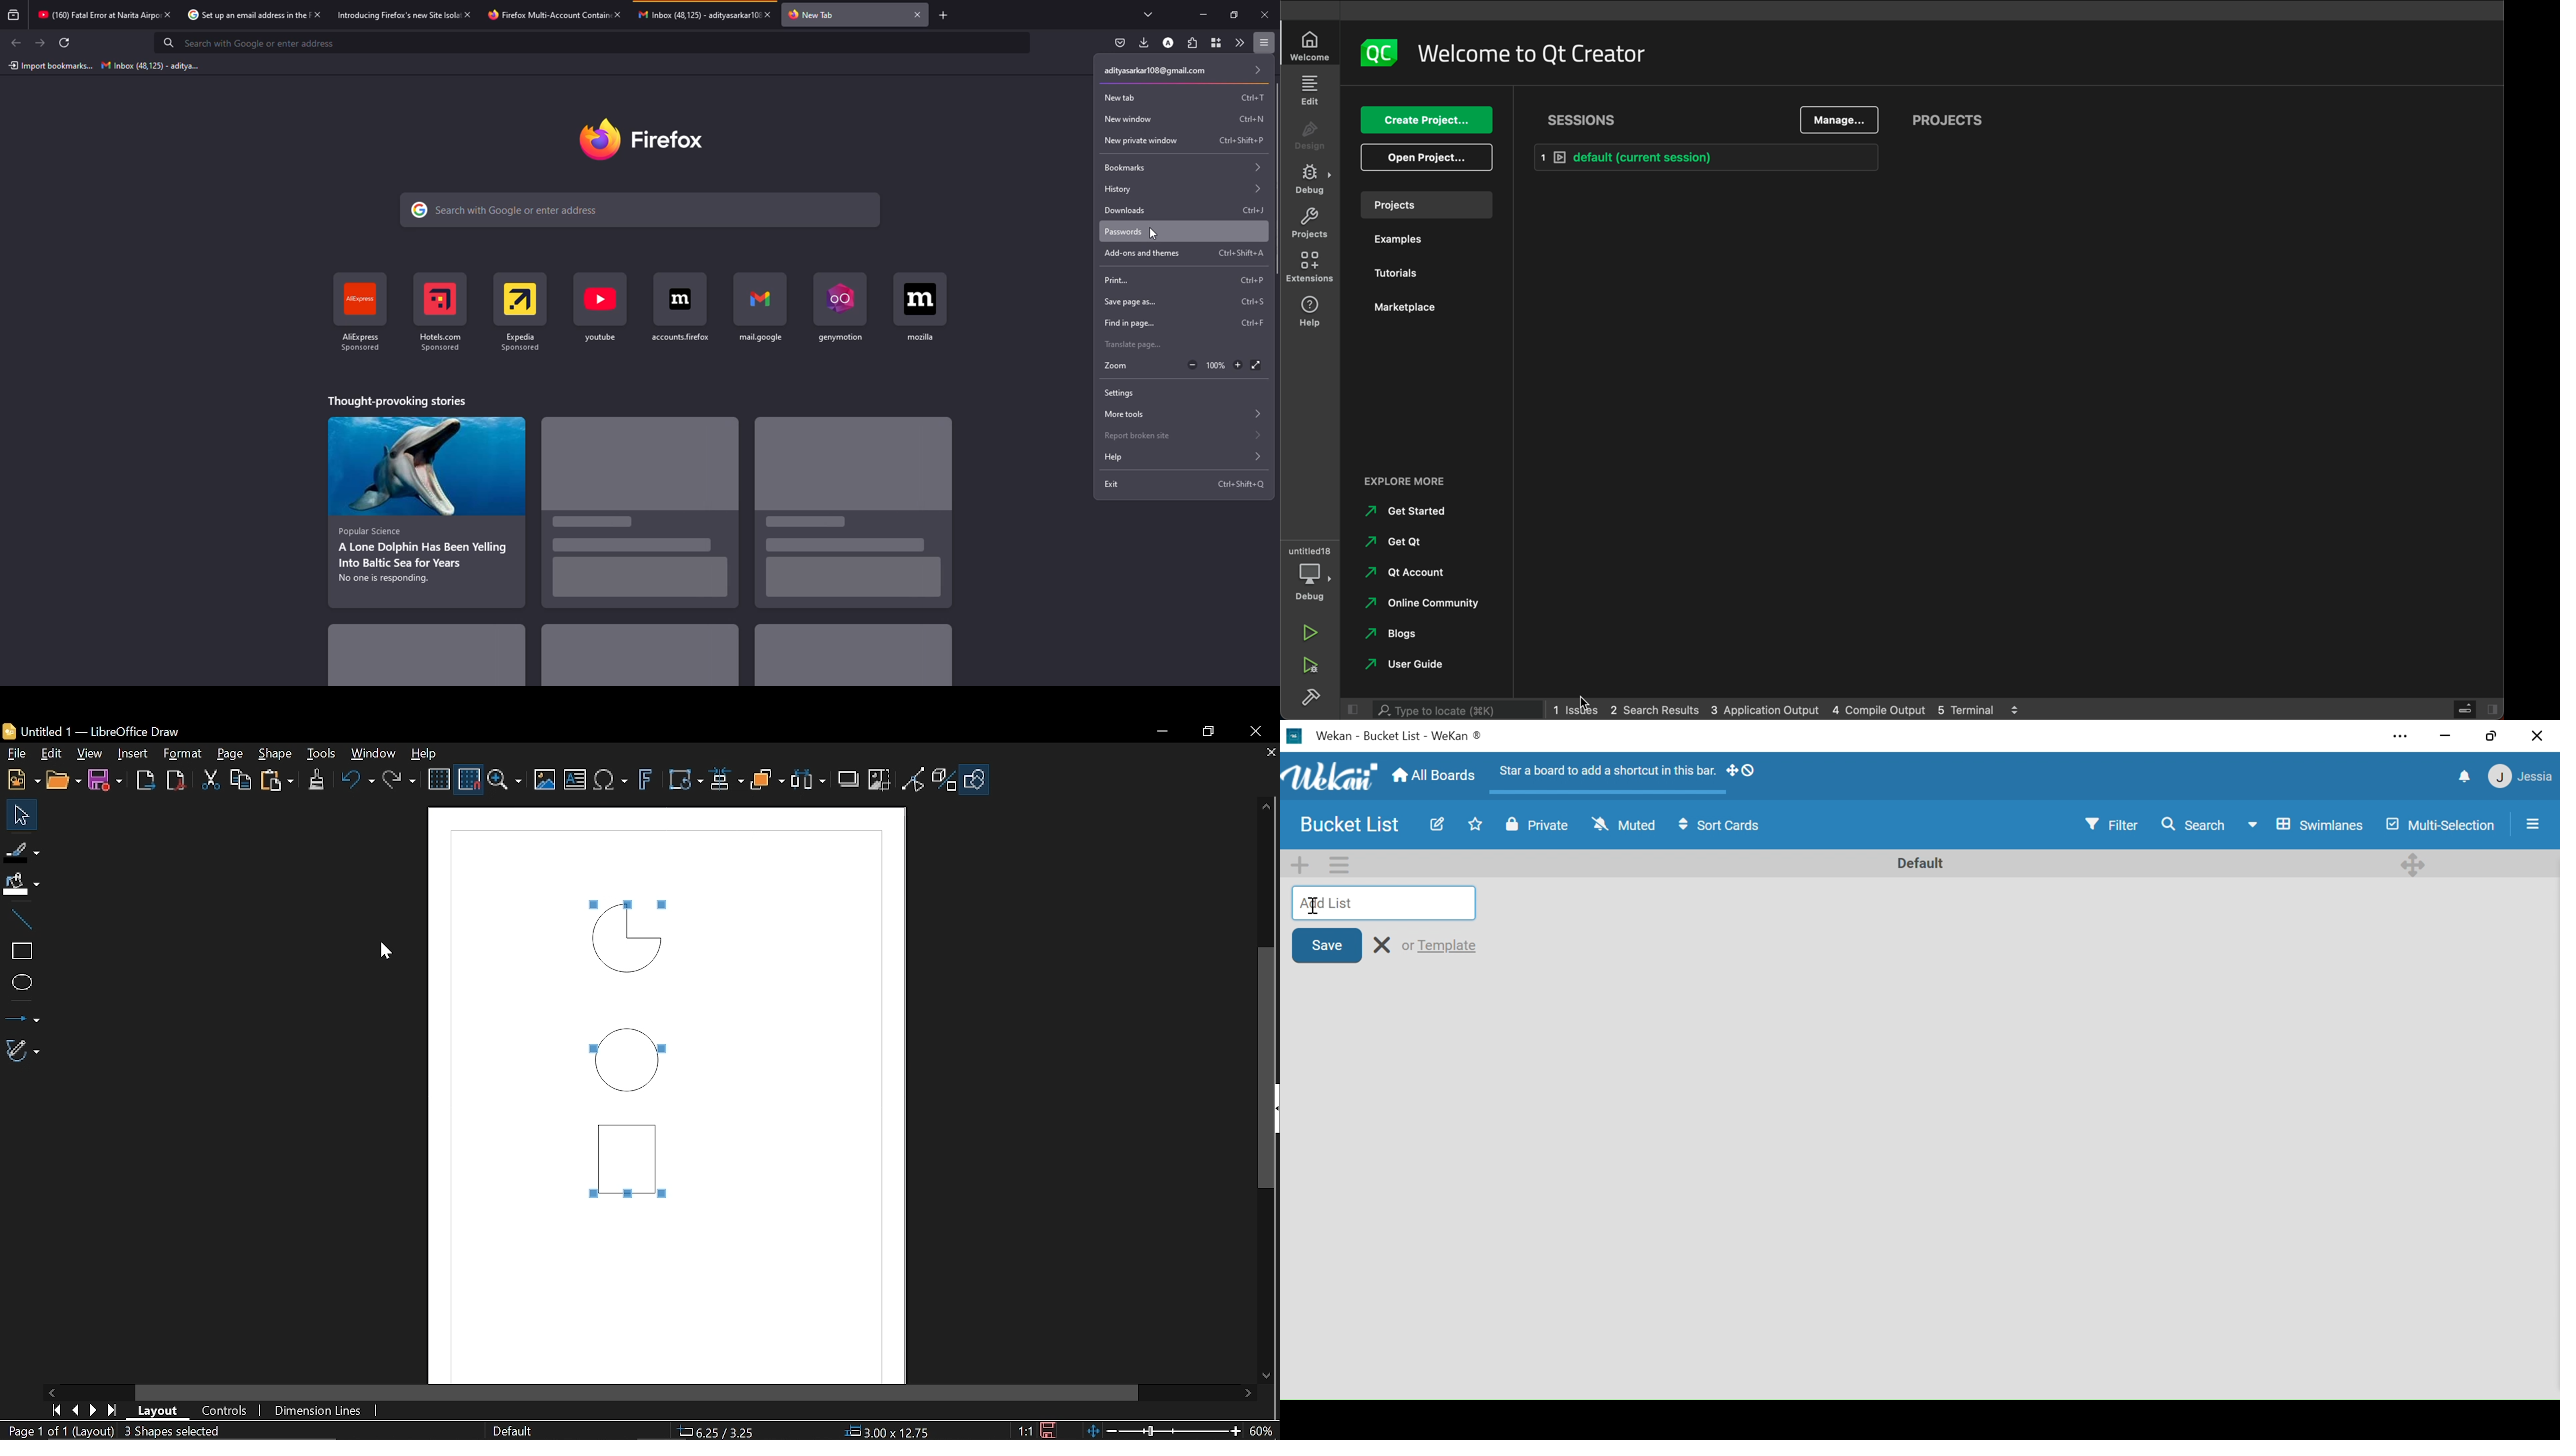 The width and height of the screenshot is (2576, 1456). What do you see at coordinates (945, 780) in the screenshot?
I see `Toggle extrusion` at bounding box center [945, 780].